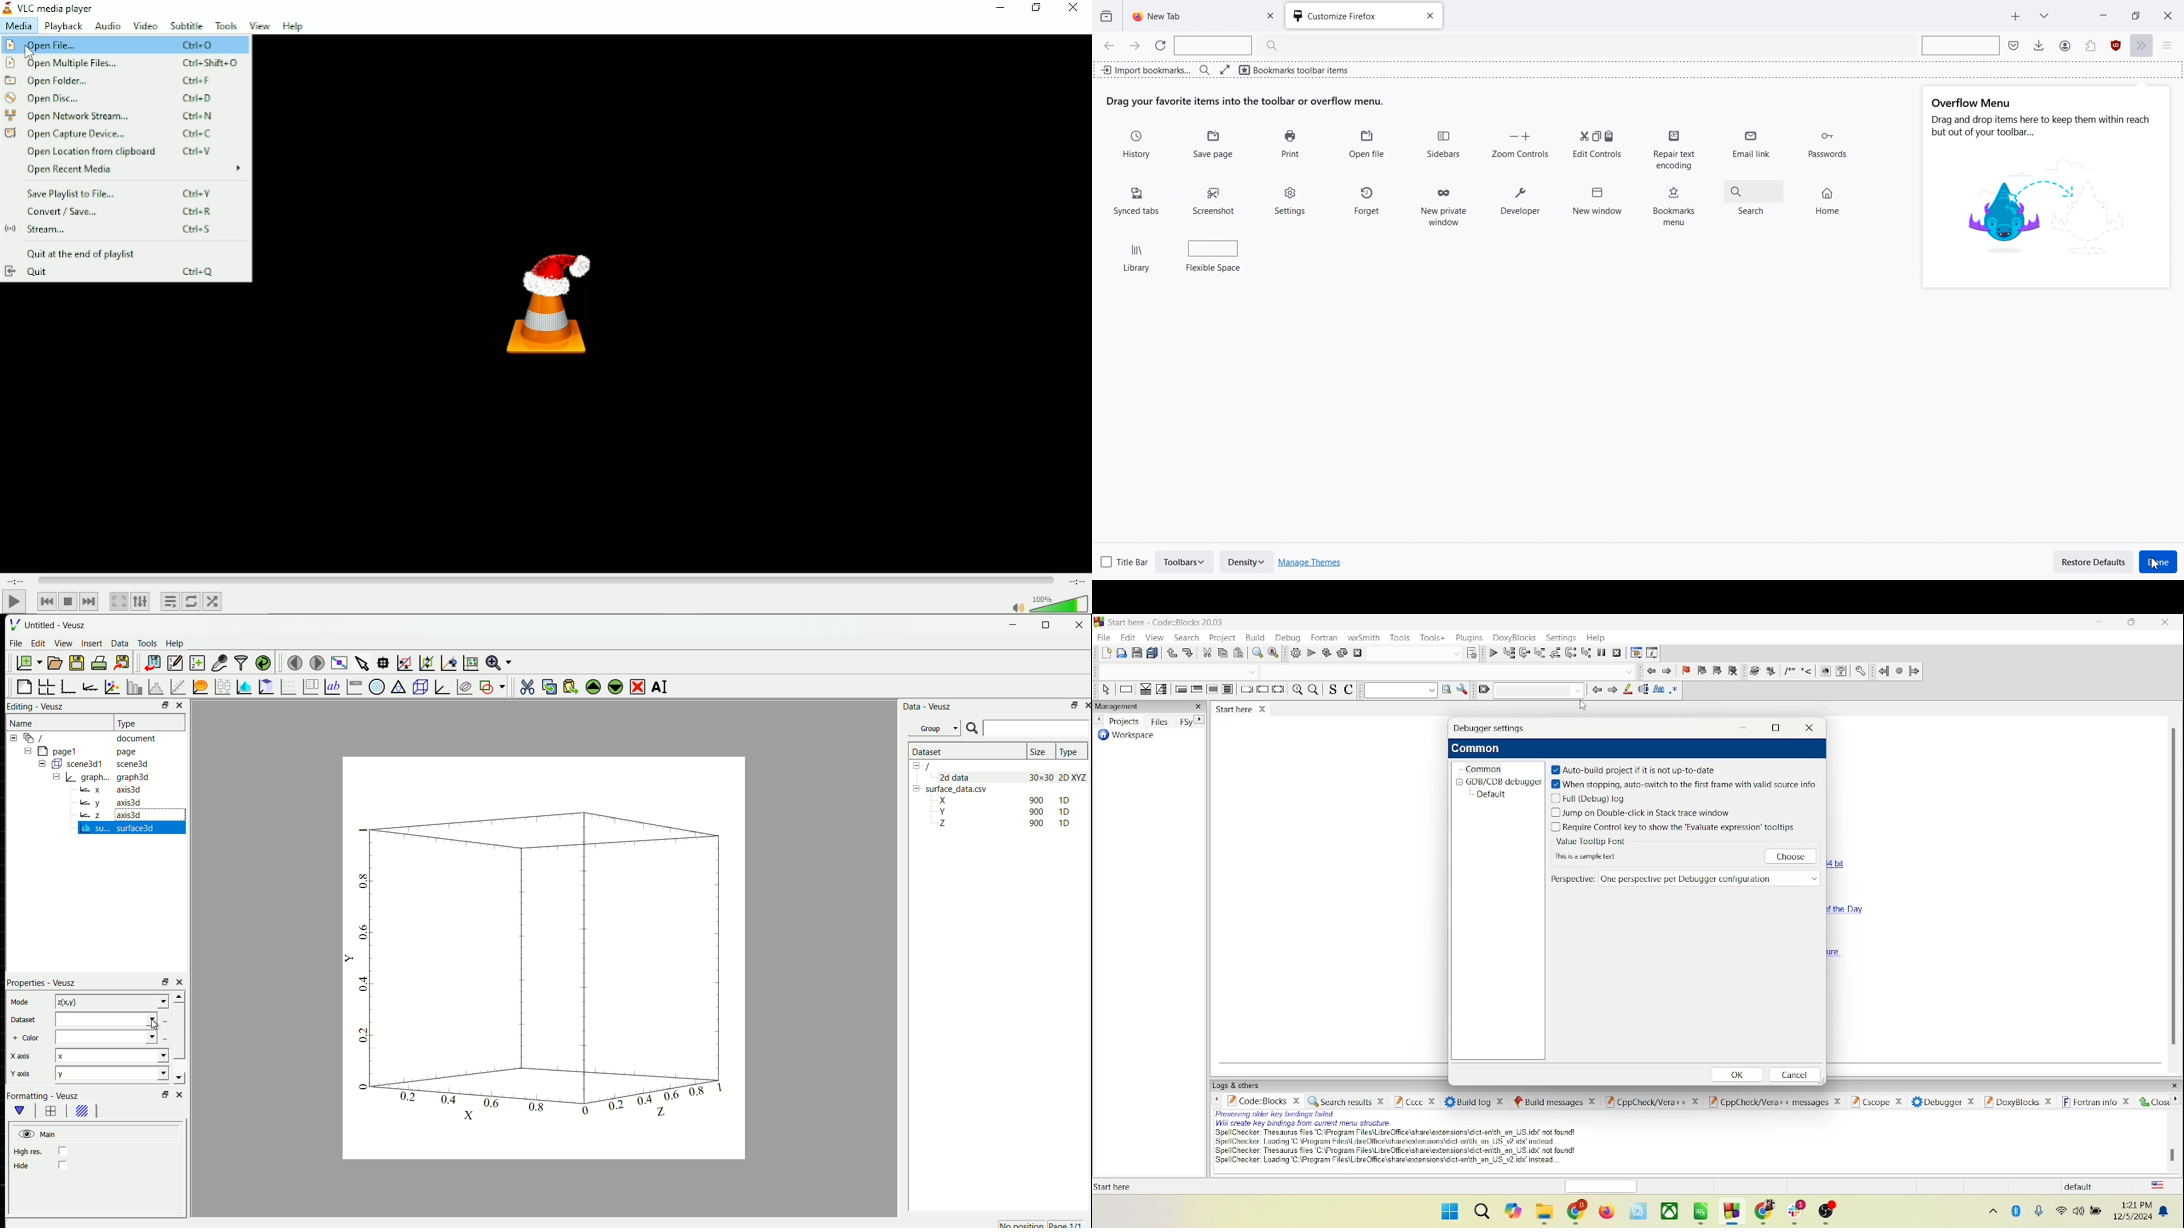 This screenshot has height=1232, width=2184. Describe the element at coordinates (1296, 71) in the screenshot. I see `Bookmarks toolbar items` at that location.